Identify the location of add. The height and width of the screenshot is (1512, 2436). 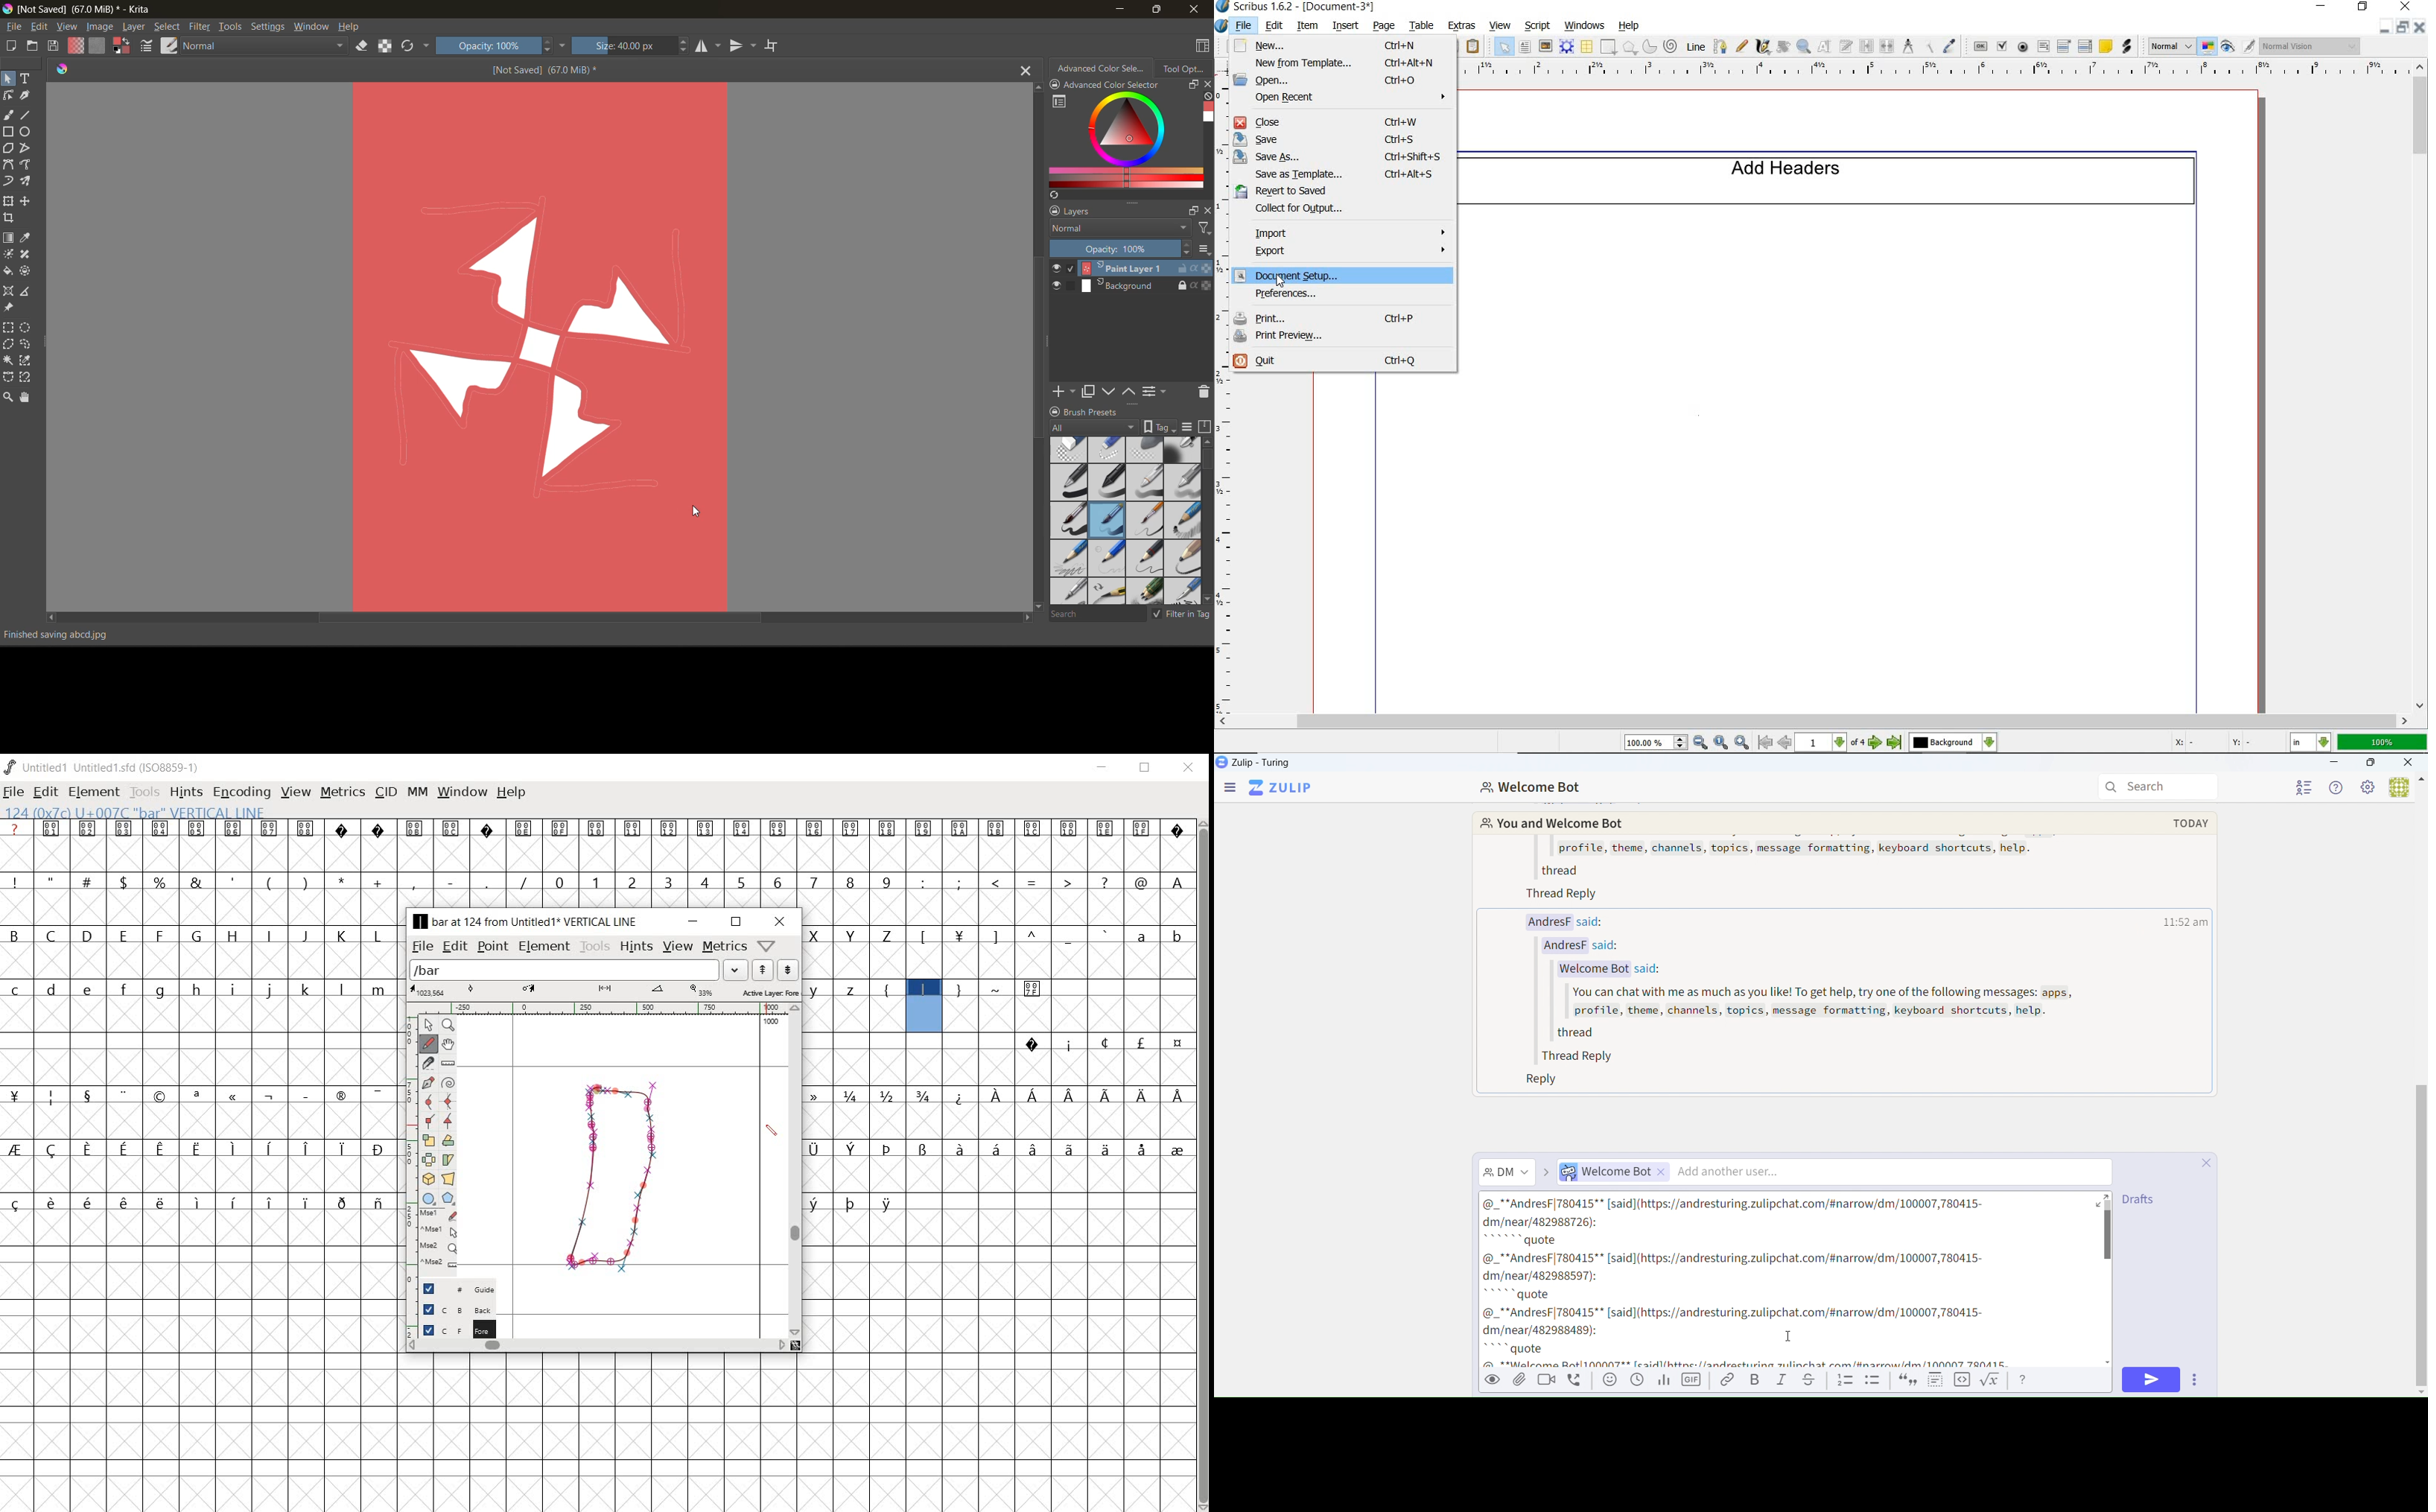
(1067, 390).